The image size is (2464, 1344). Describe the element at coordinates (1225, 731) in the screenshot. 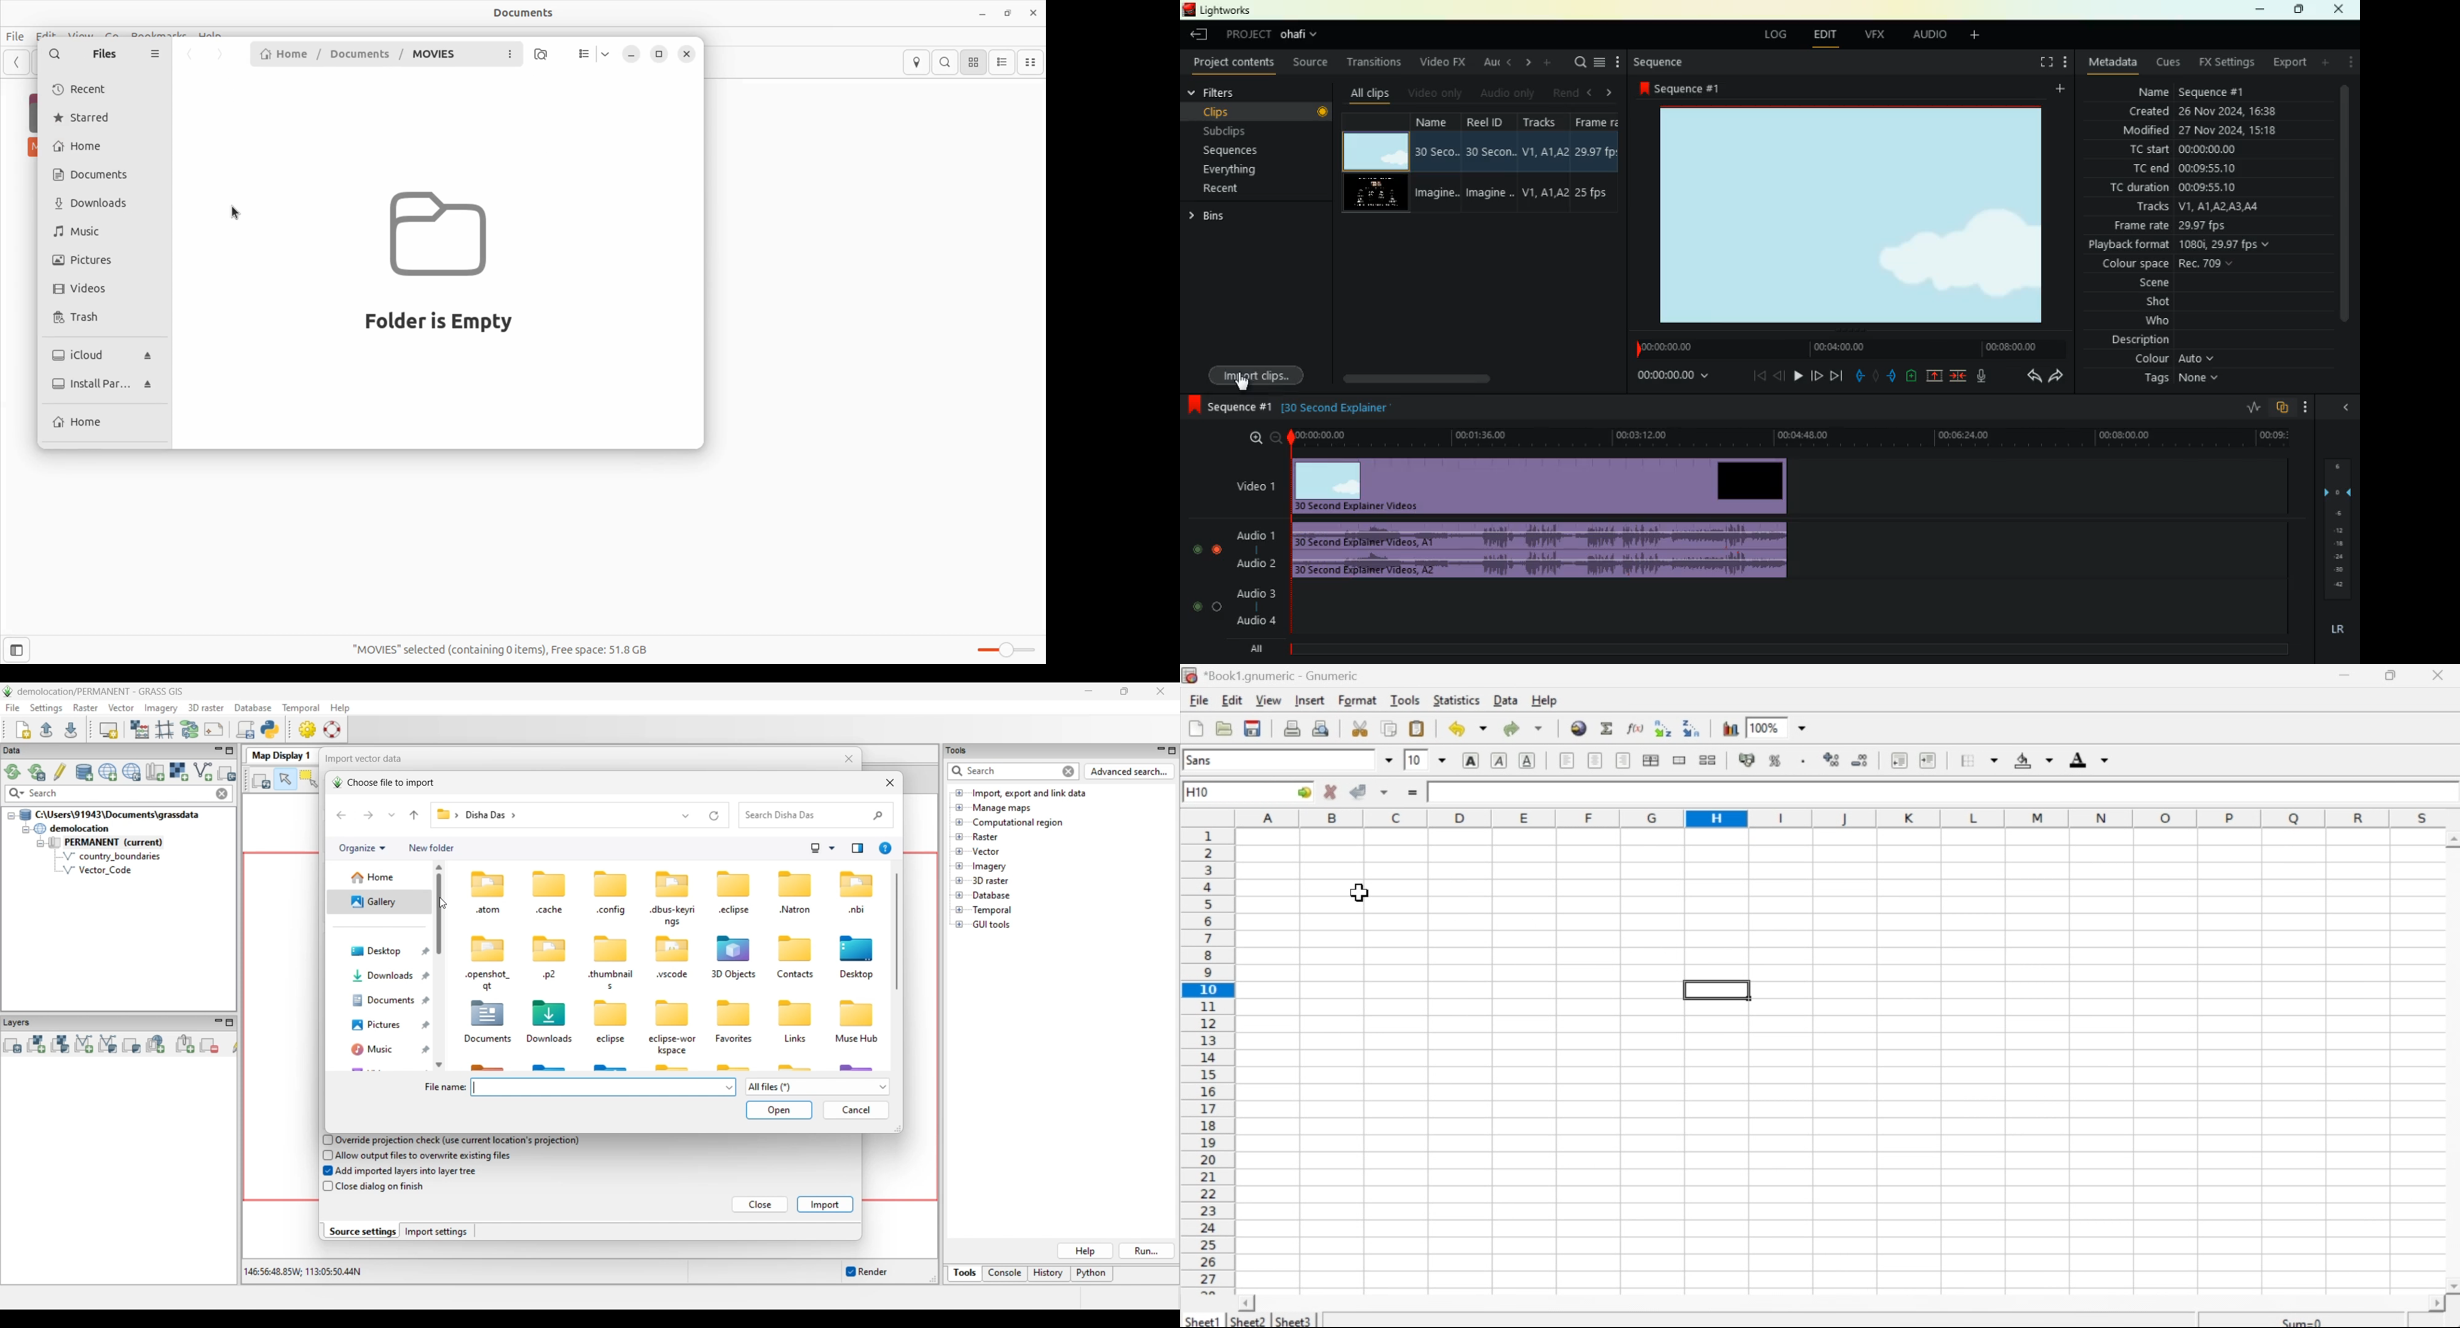

I see `Open file` at that location.